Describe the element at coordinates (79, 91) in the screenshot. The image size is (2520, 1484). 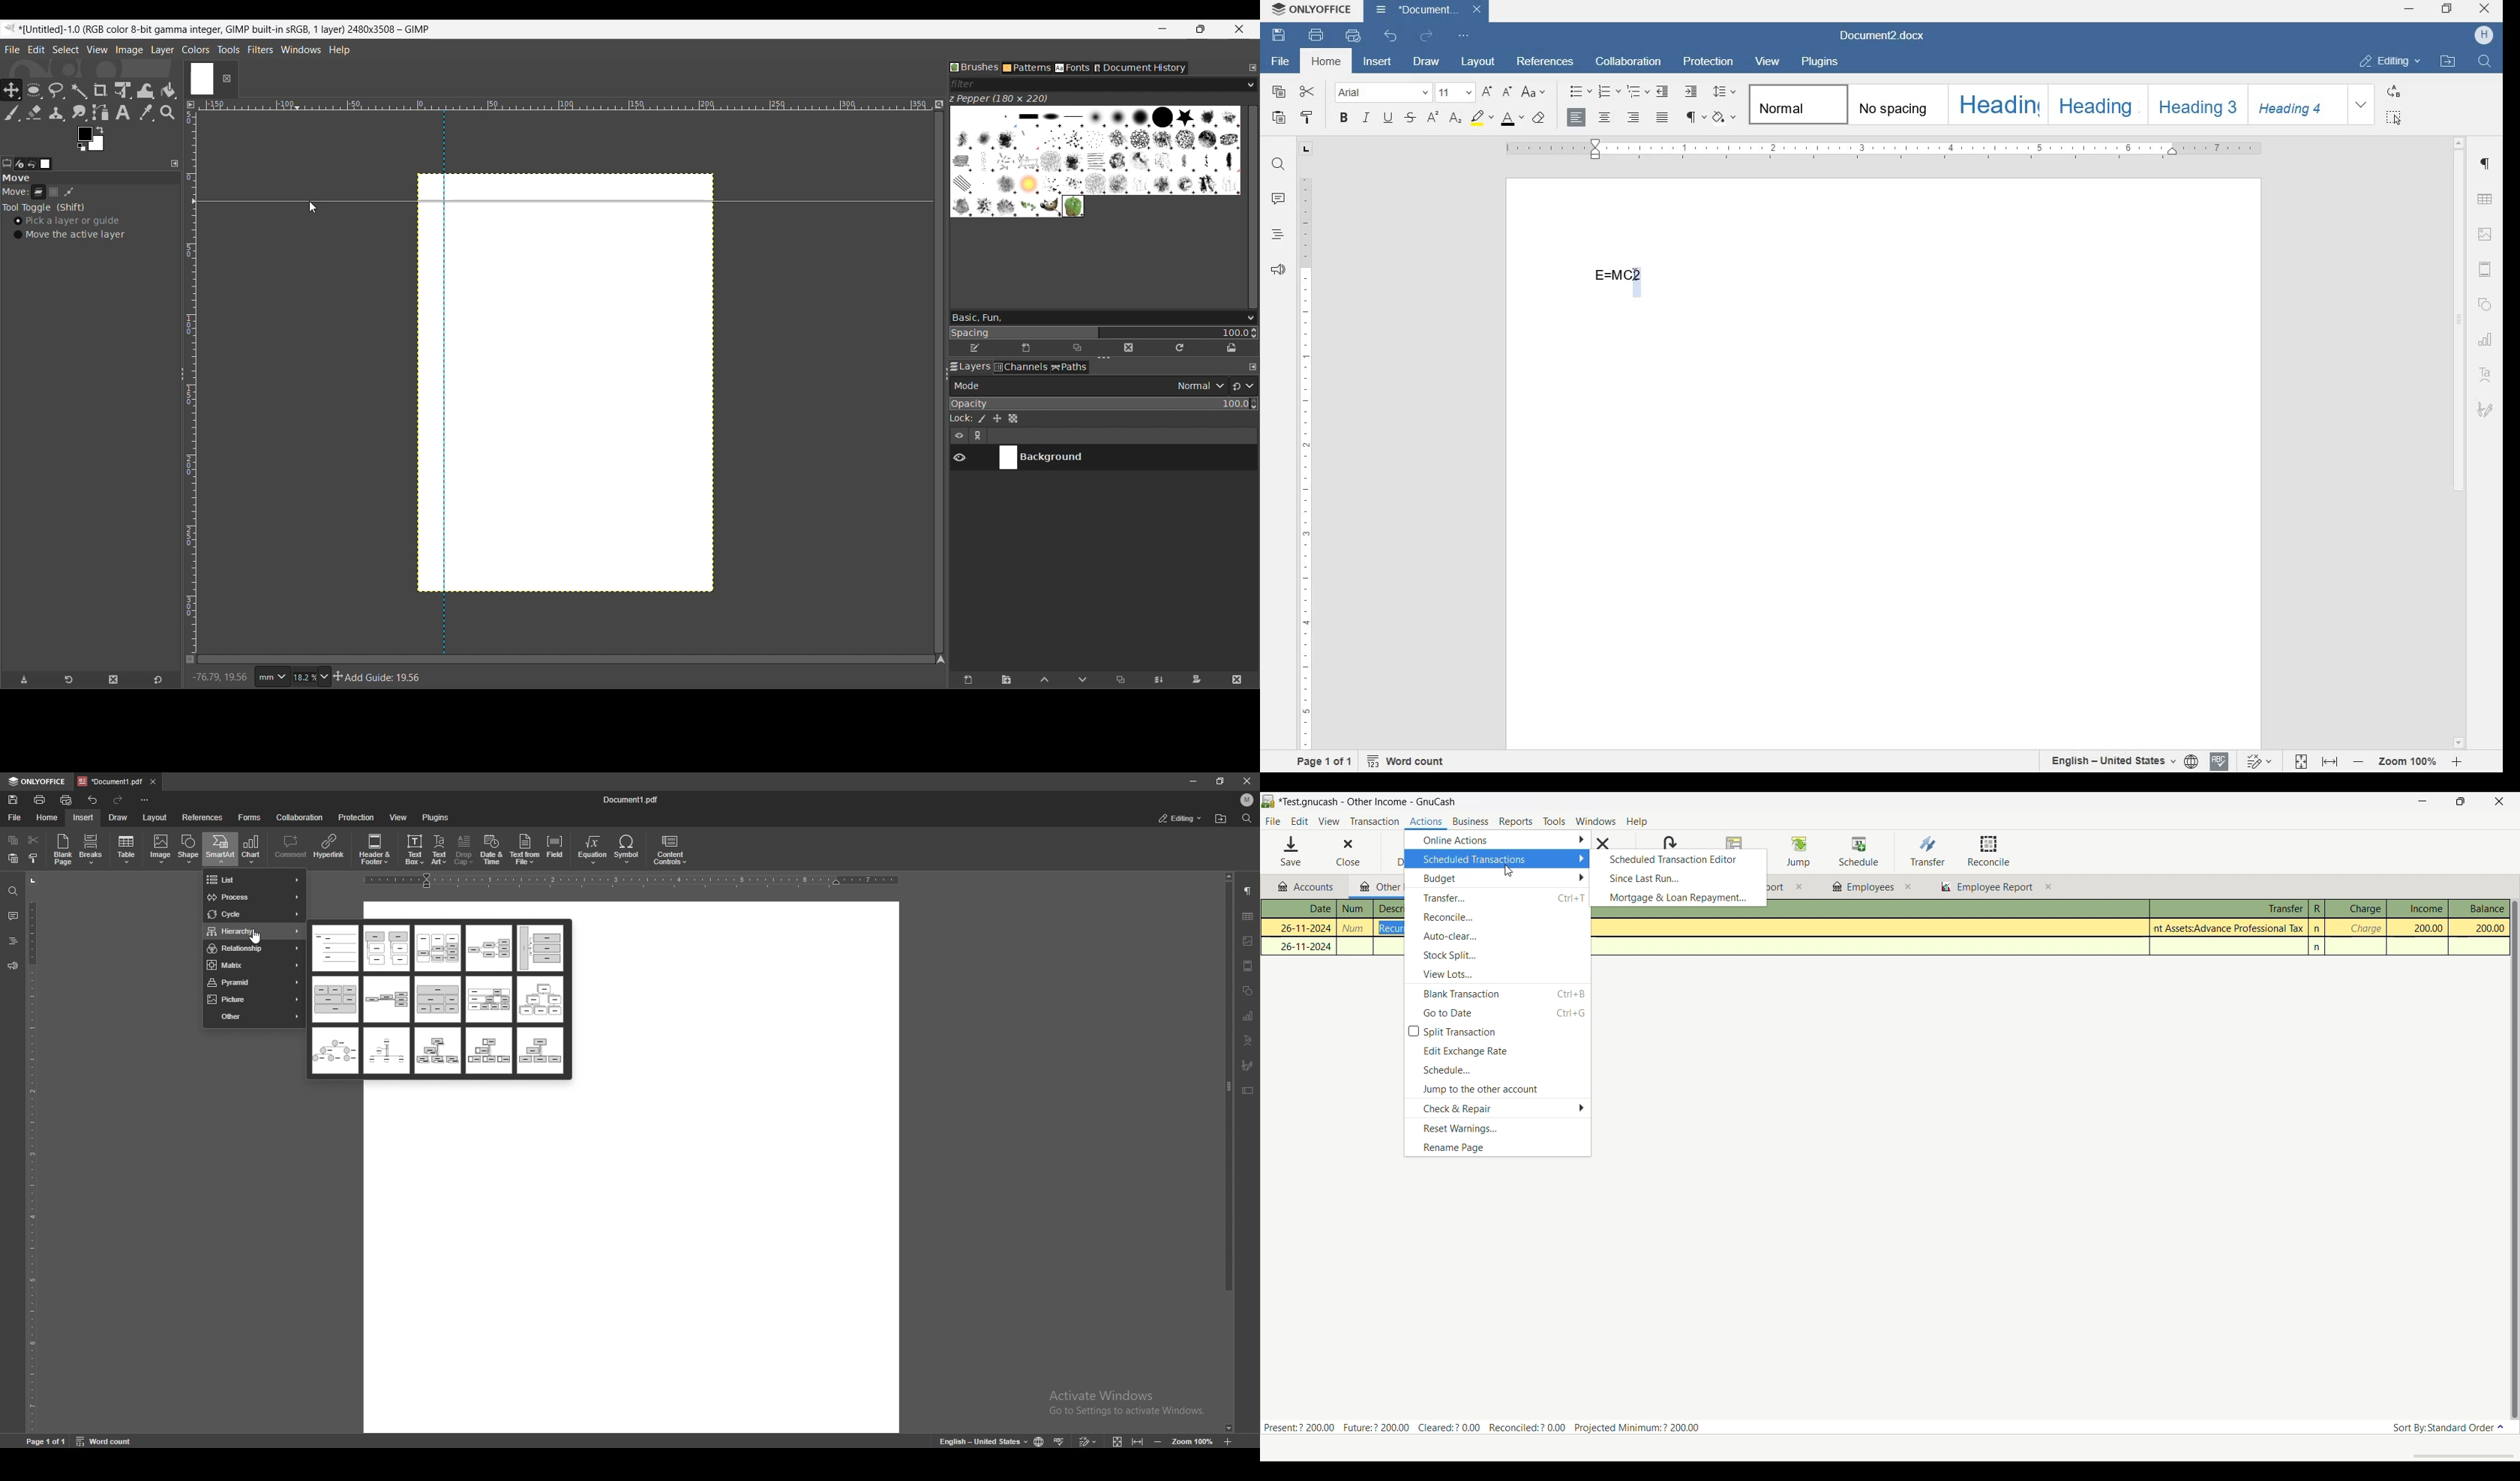
I see `Fuzzy select tool` at that location.